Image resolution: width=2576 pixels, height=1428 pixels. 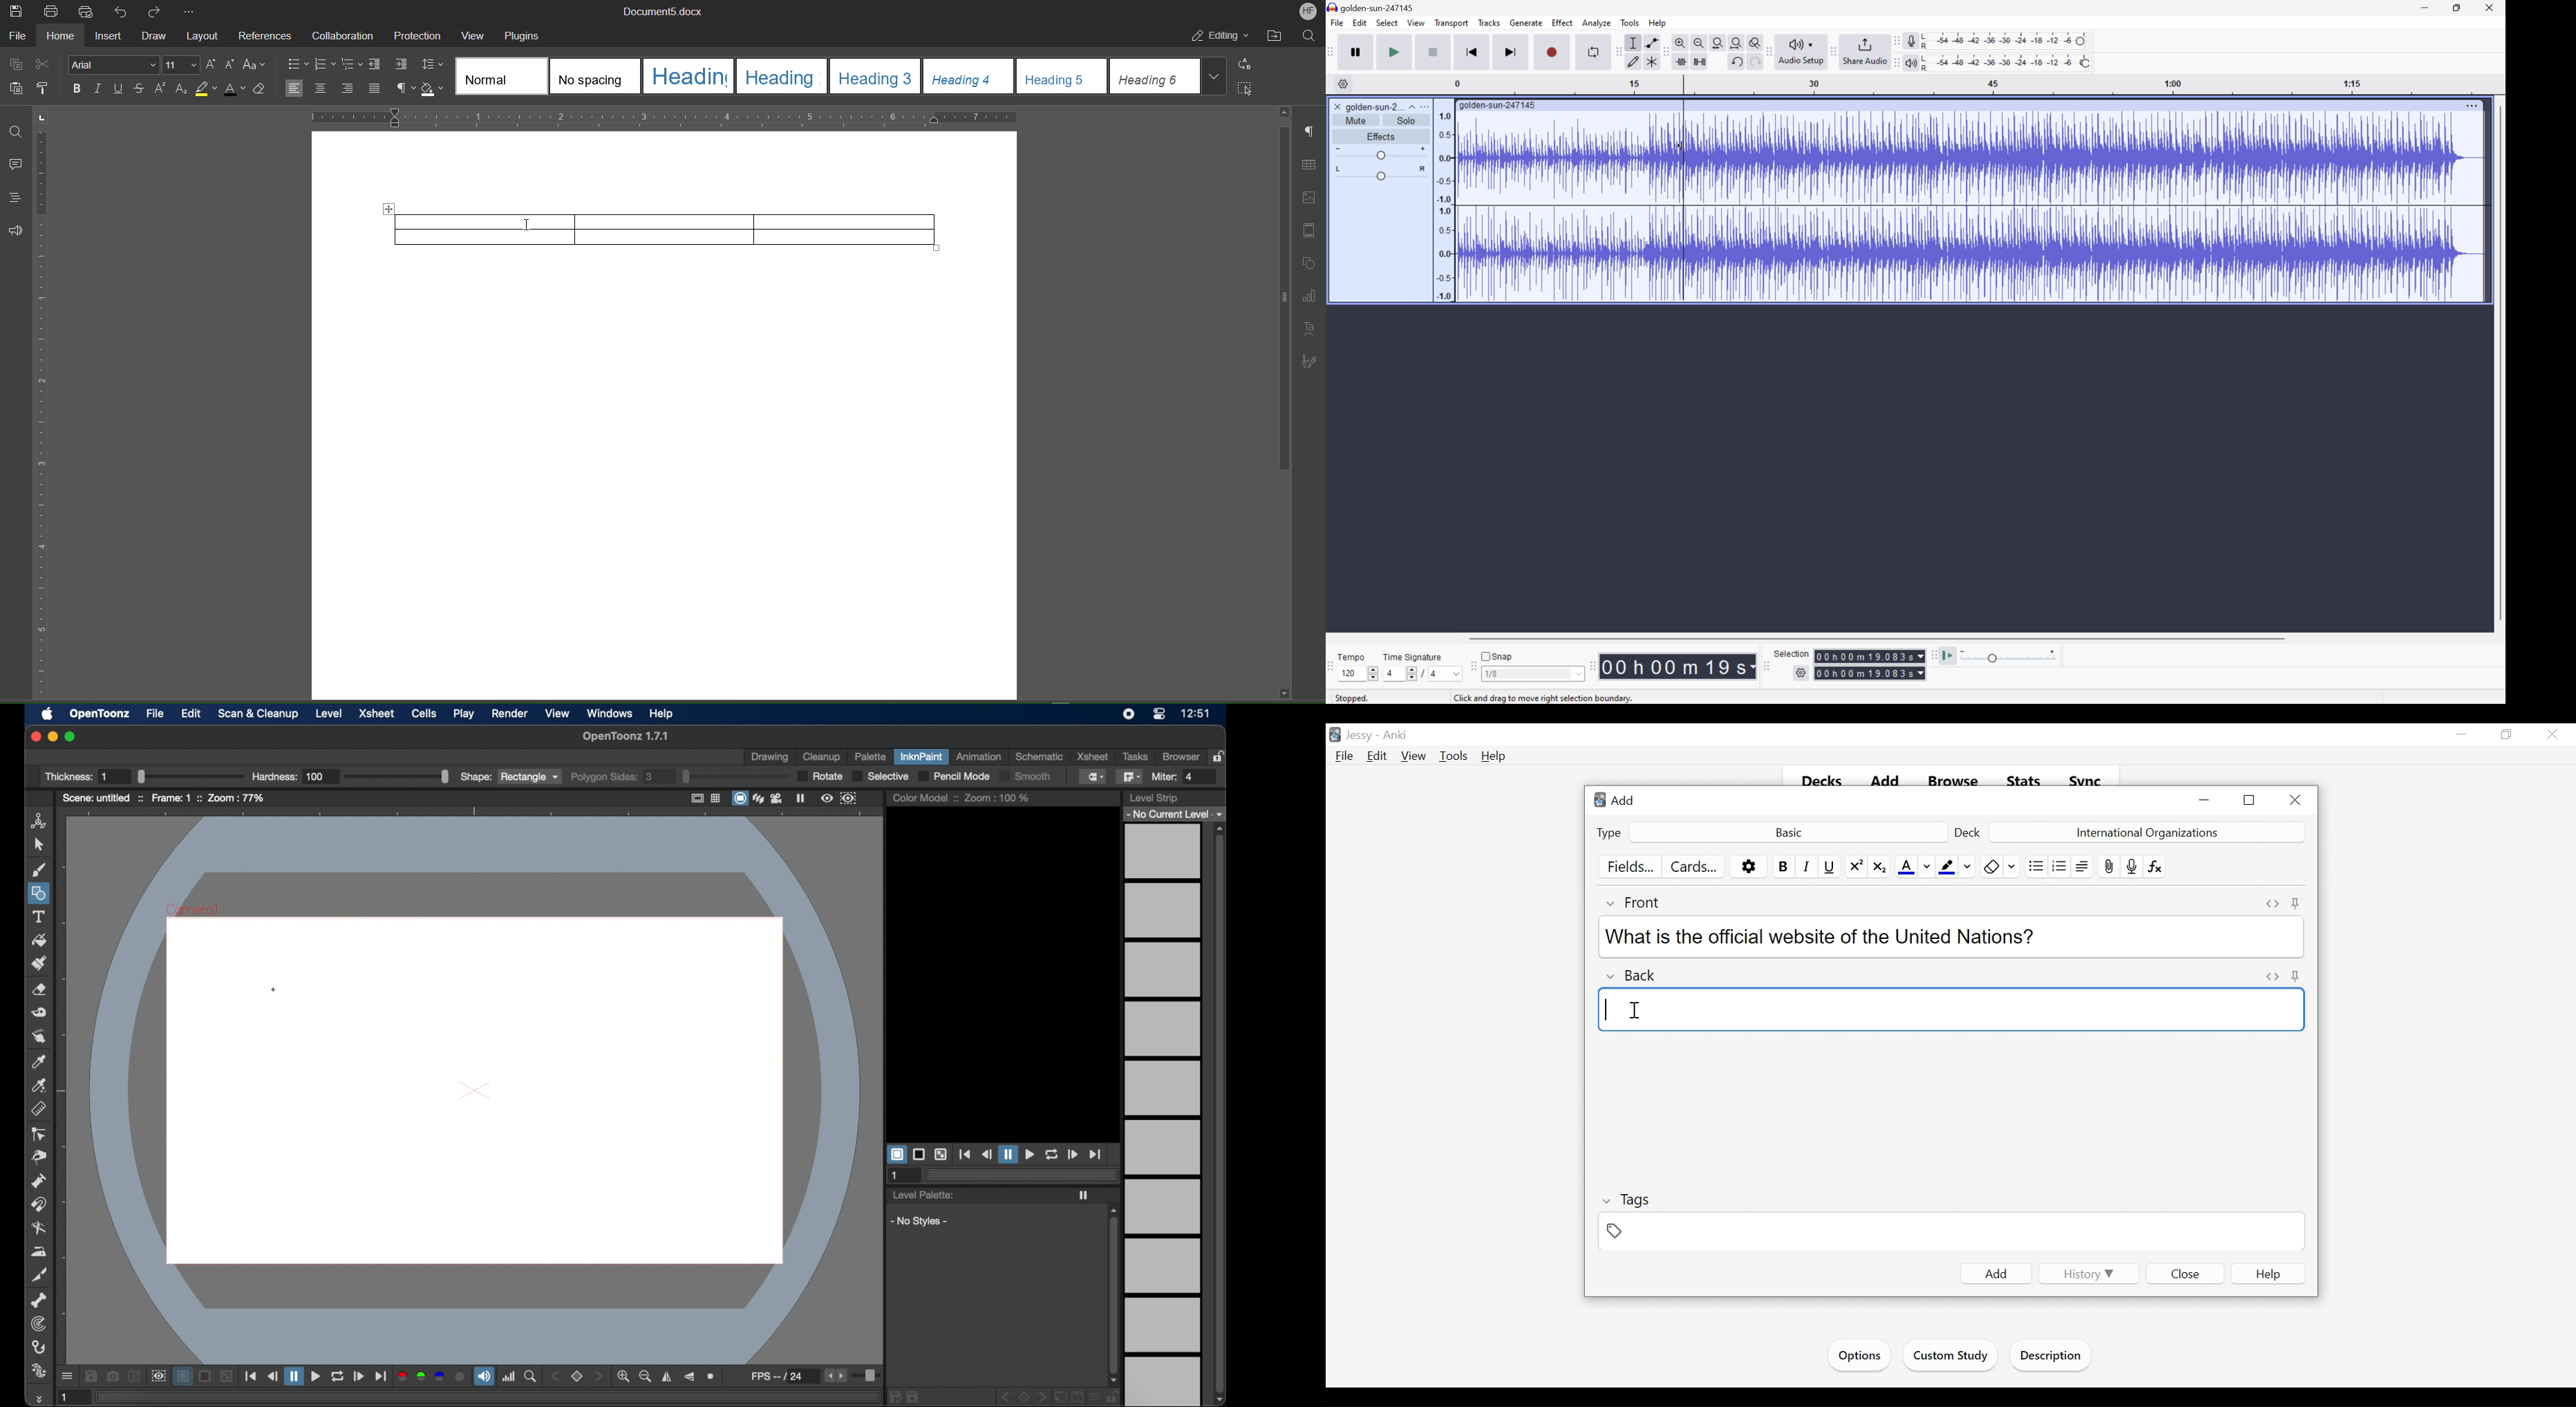 I want to click on Analyze, so click(x=1596, y=22).